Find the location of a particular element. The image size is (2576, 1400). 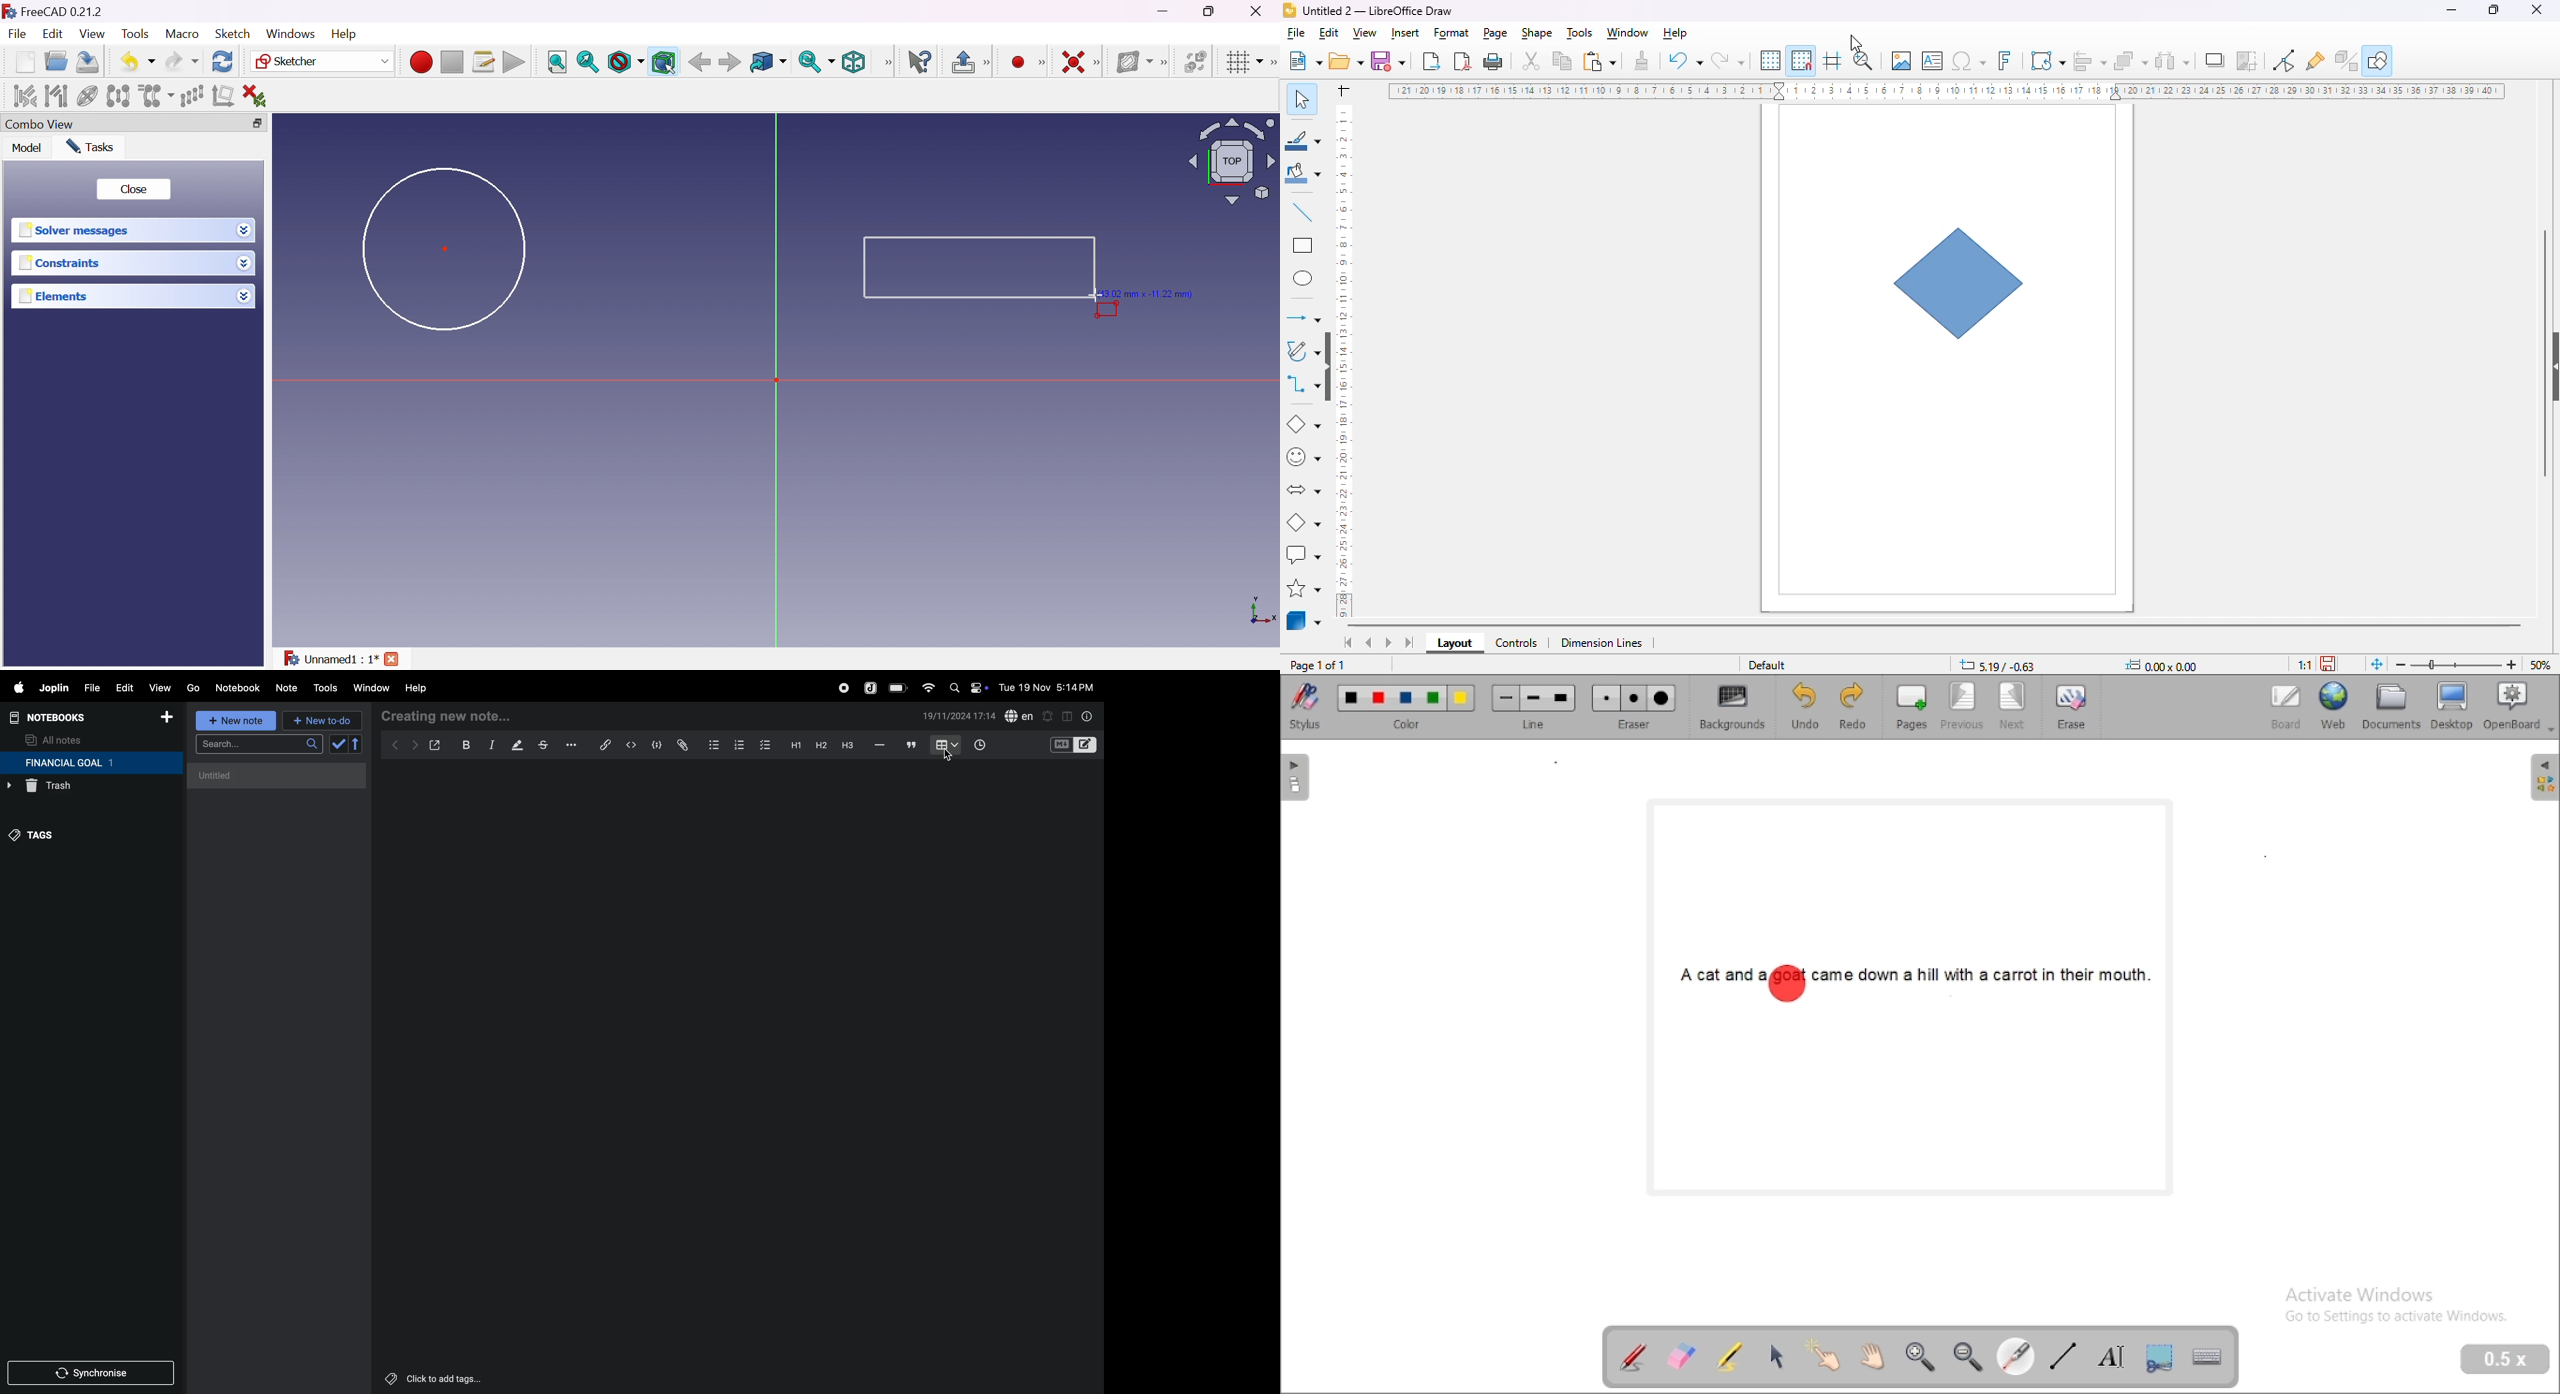

h2 is located at coordinates (820, 745).